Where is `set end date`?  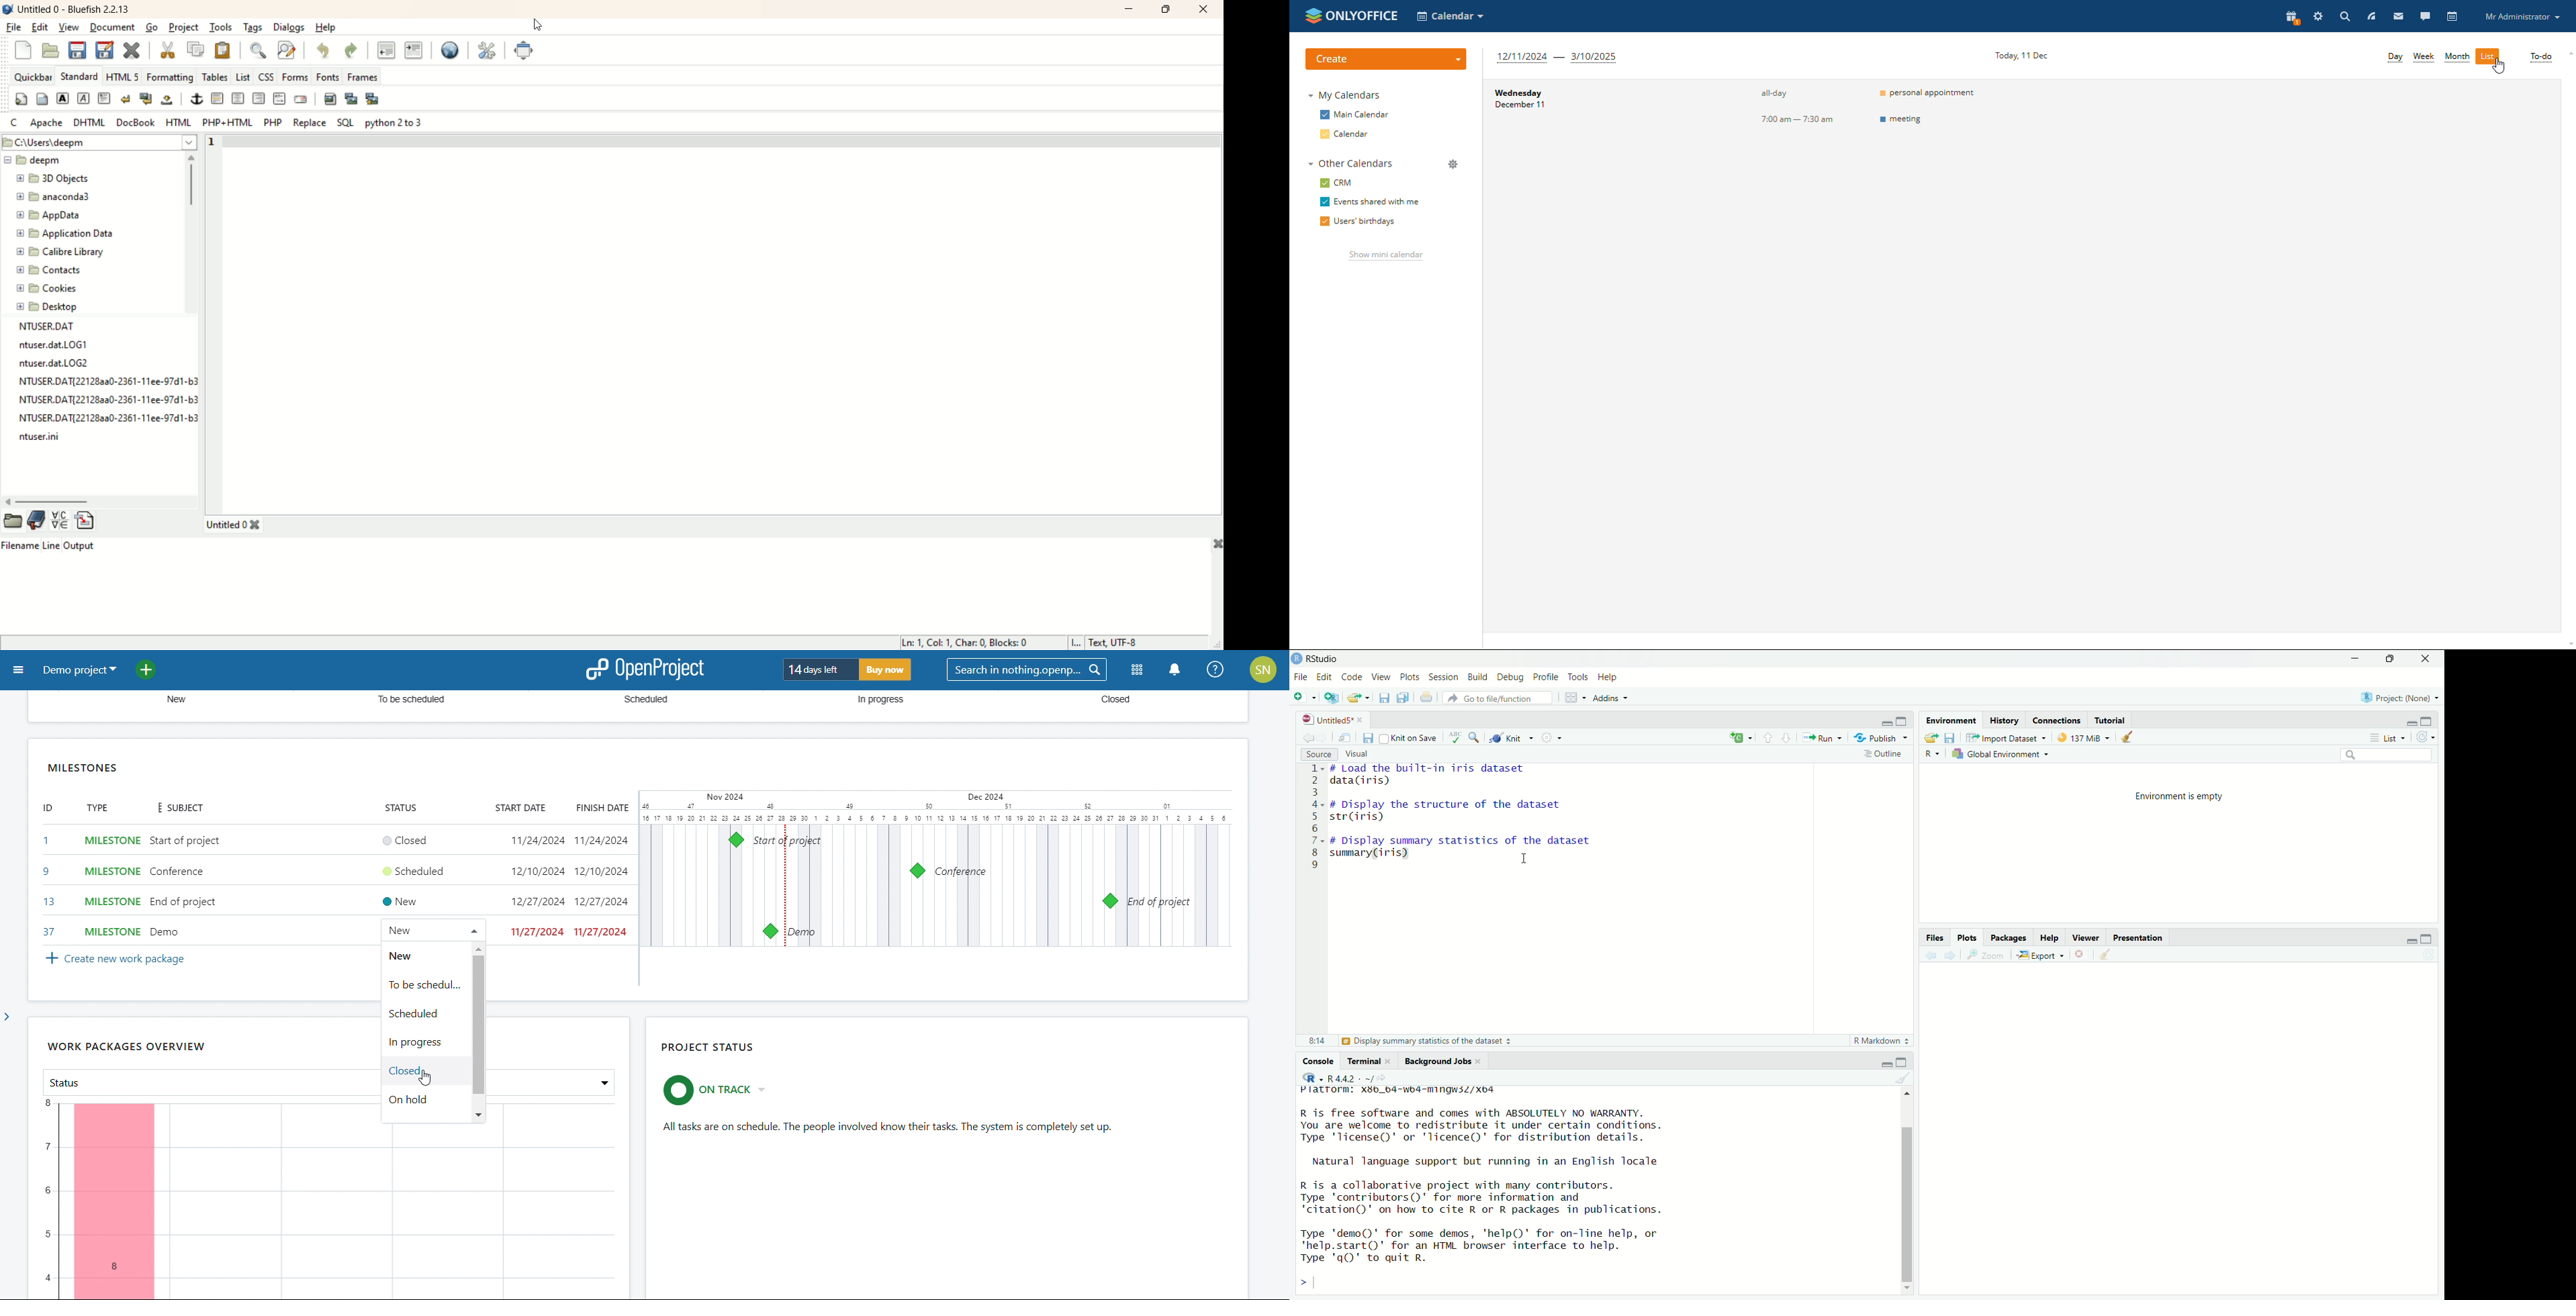
set end date is located at coordinates (603, 886).